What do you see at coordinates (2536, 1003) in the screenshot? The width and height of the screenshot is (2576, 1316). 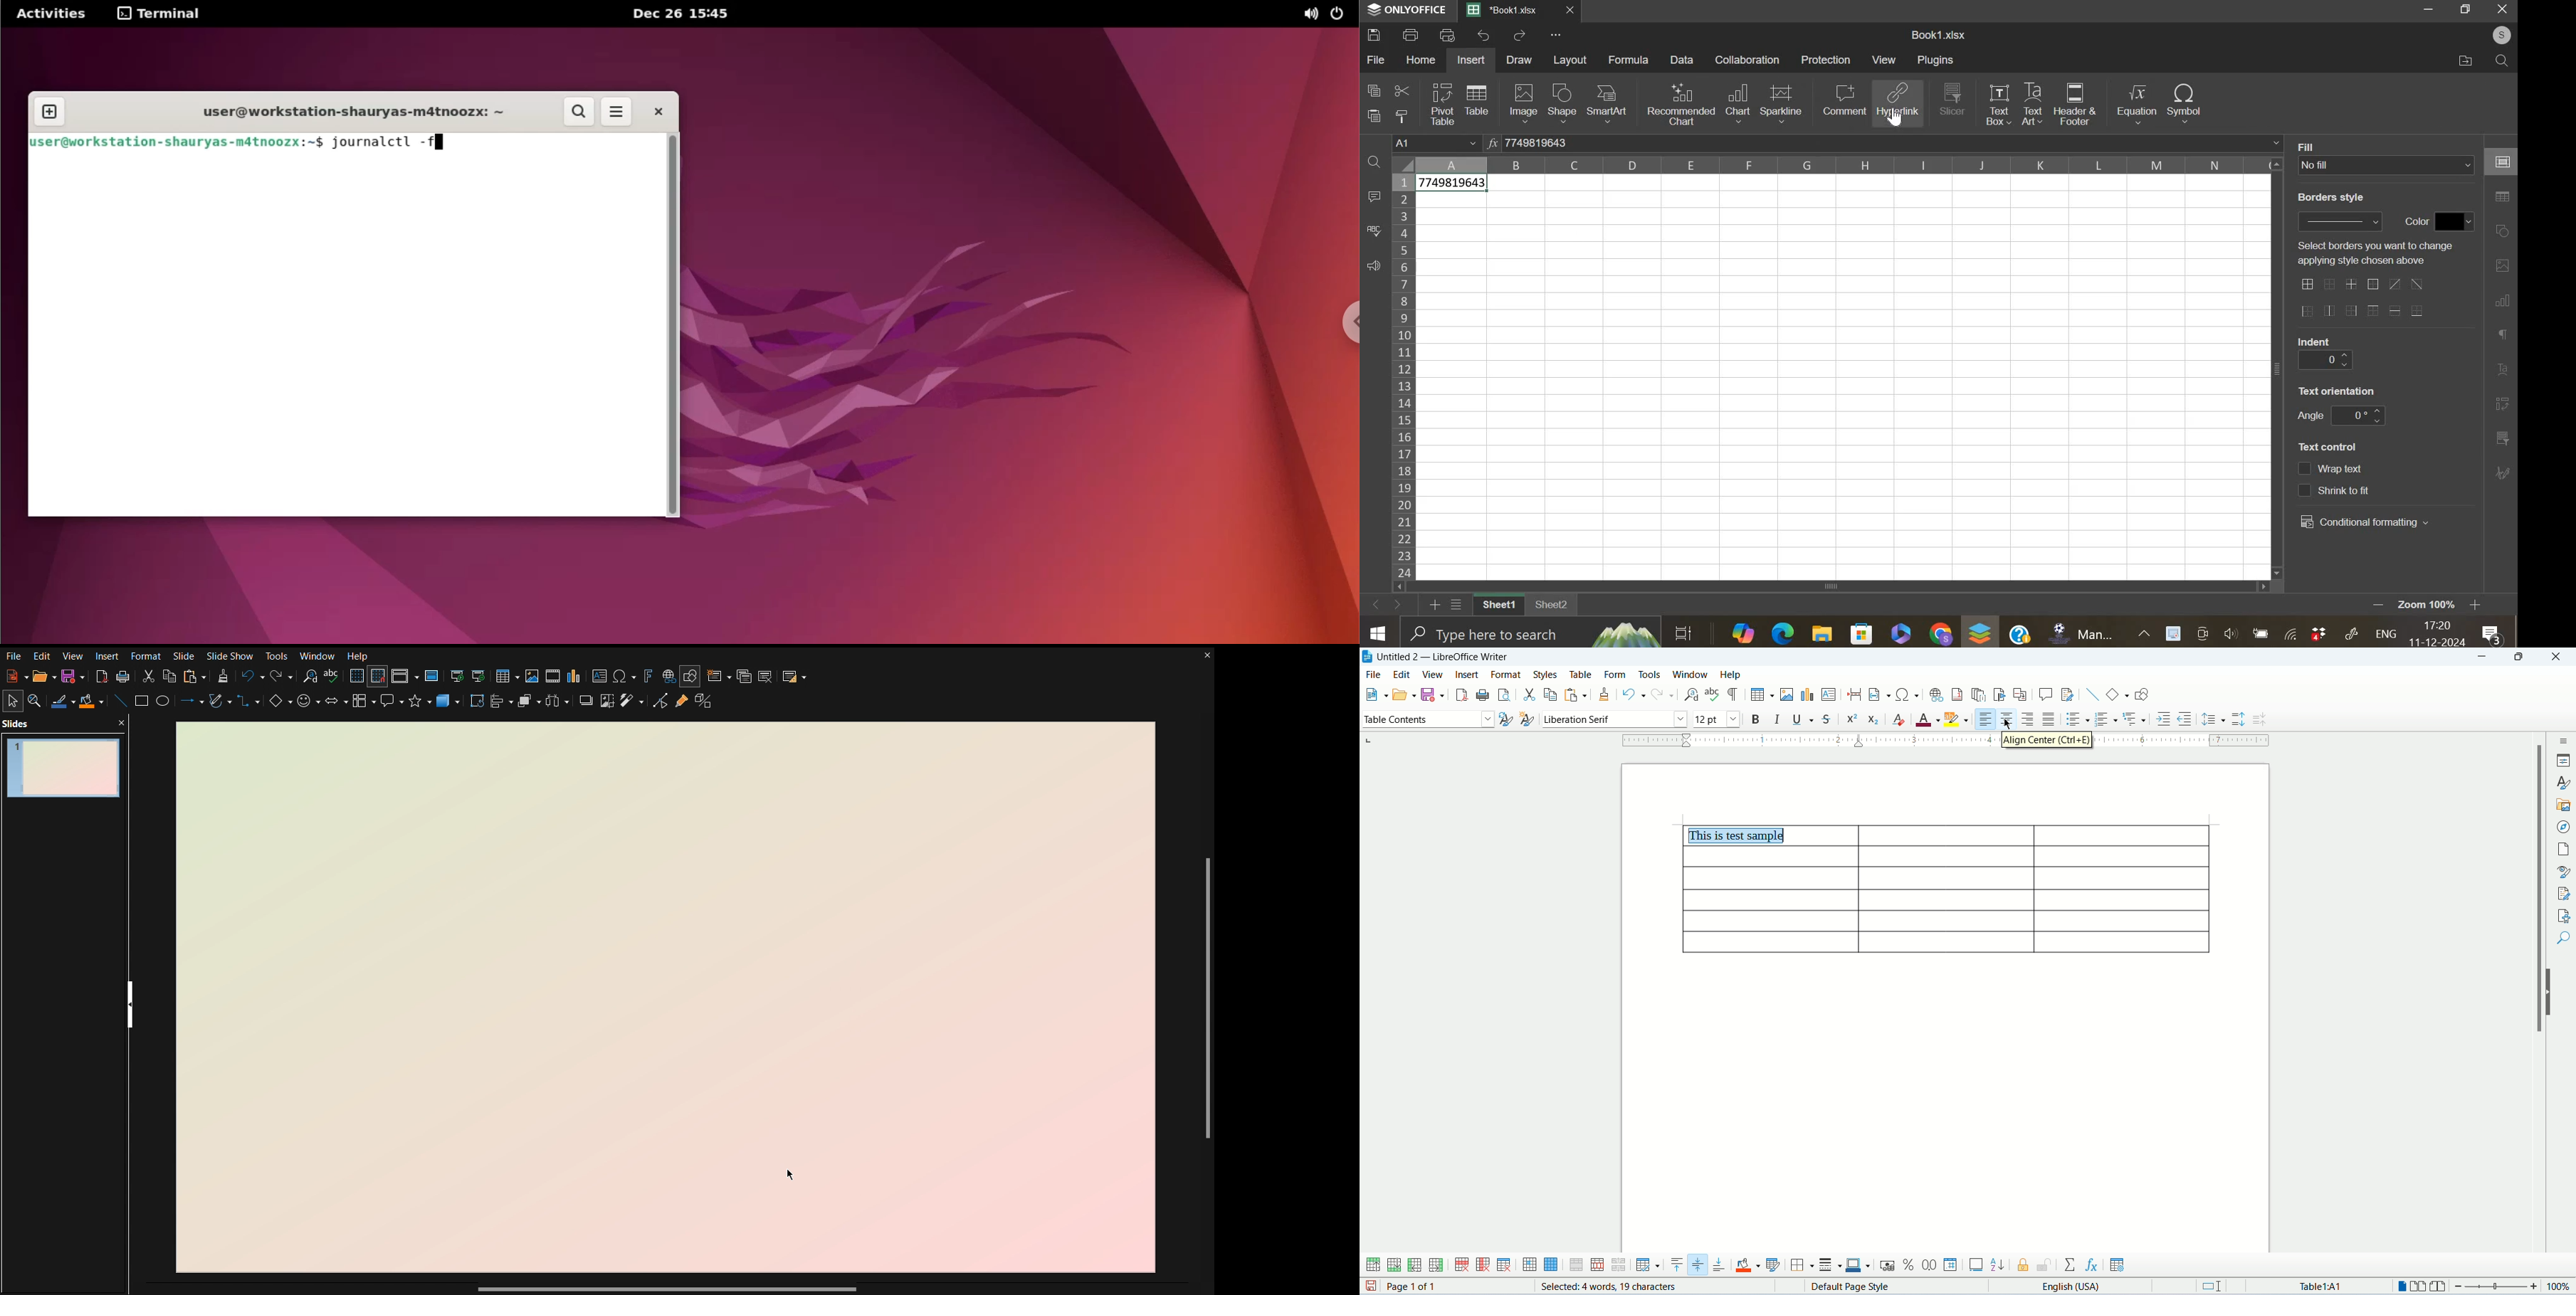 I see `scroll bar` at bounding box center [2536, 1003].